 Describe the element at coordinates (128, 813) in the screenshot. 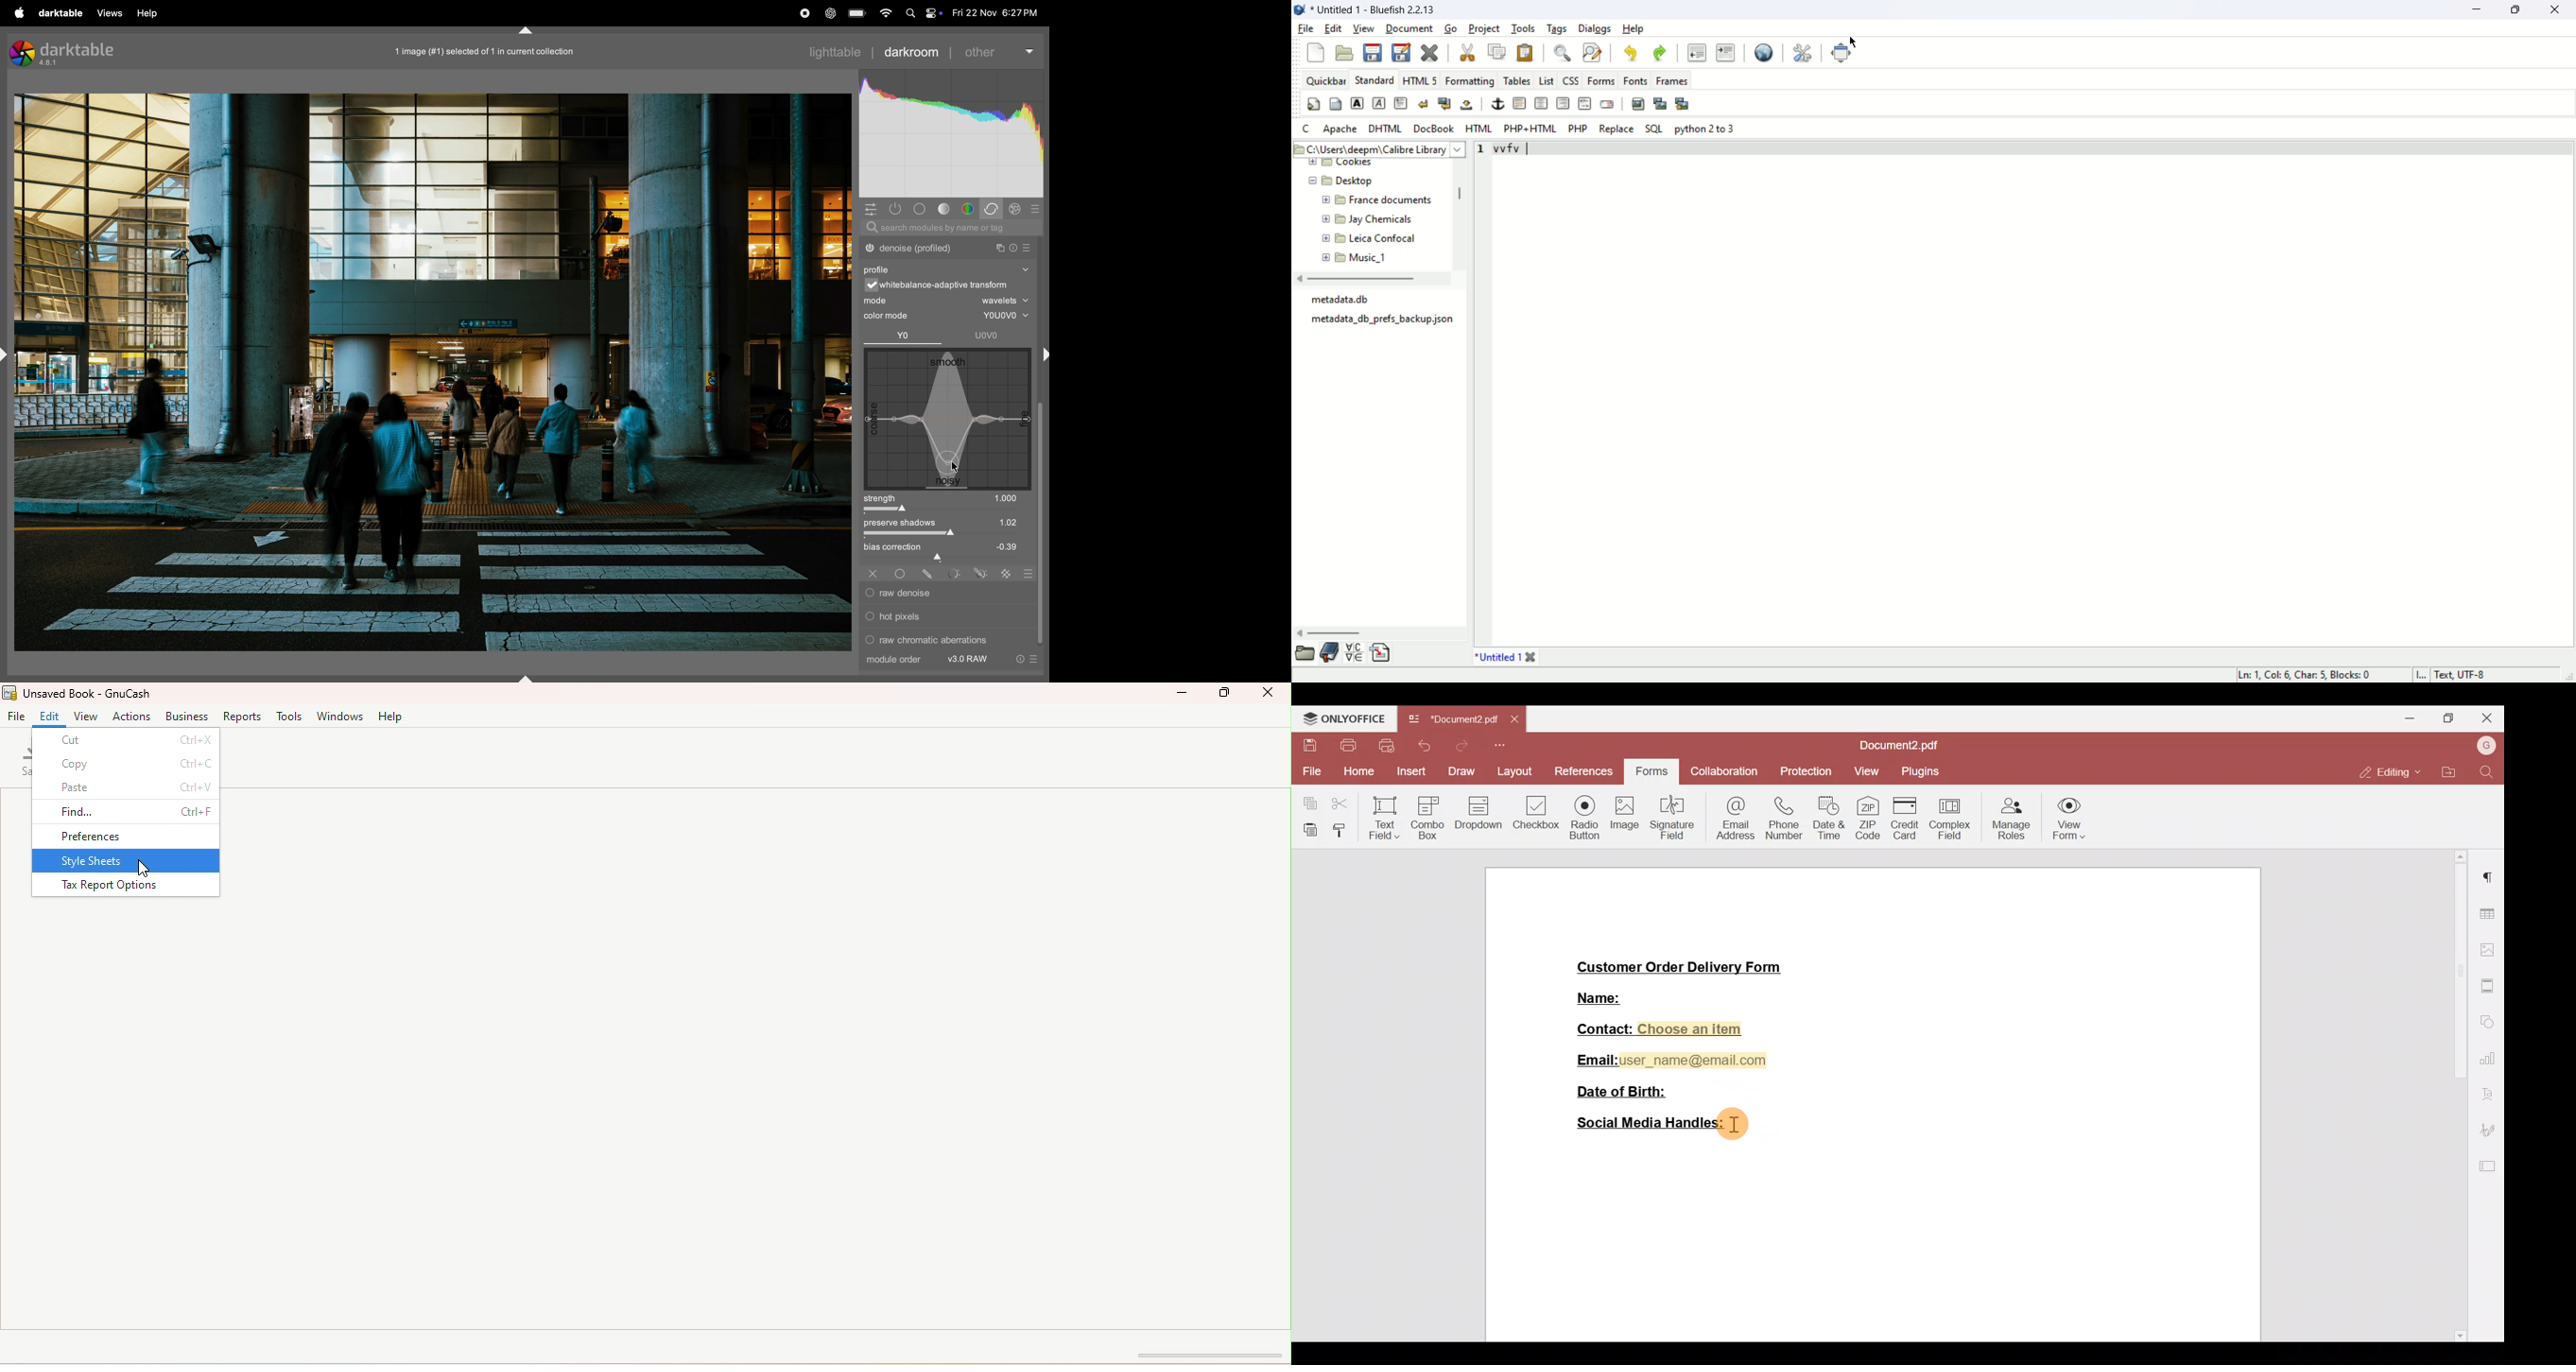

I see `Find` at that location.